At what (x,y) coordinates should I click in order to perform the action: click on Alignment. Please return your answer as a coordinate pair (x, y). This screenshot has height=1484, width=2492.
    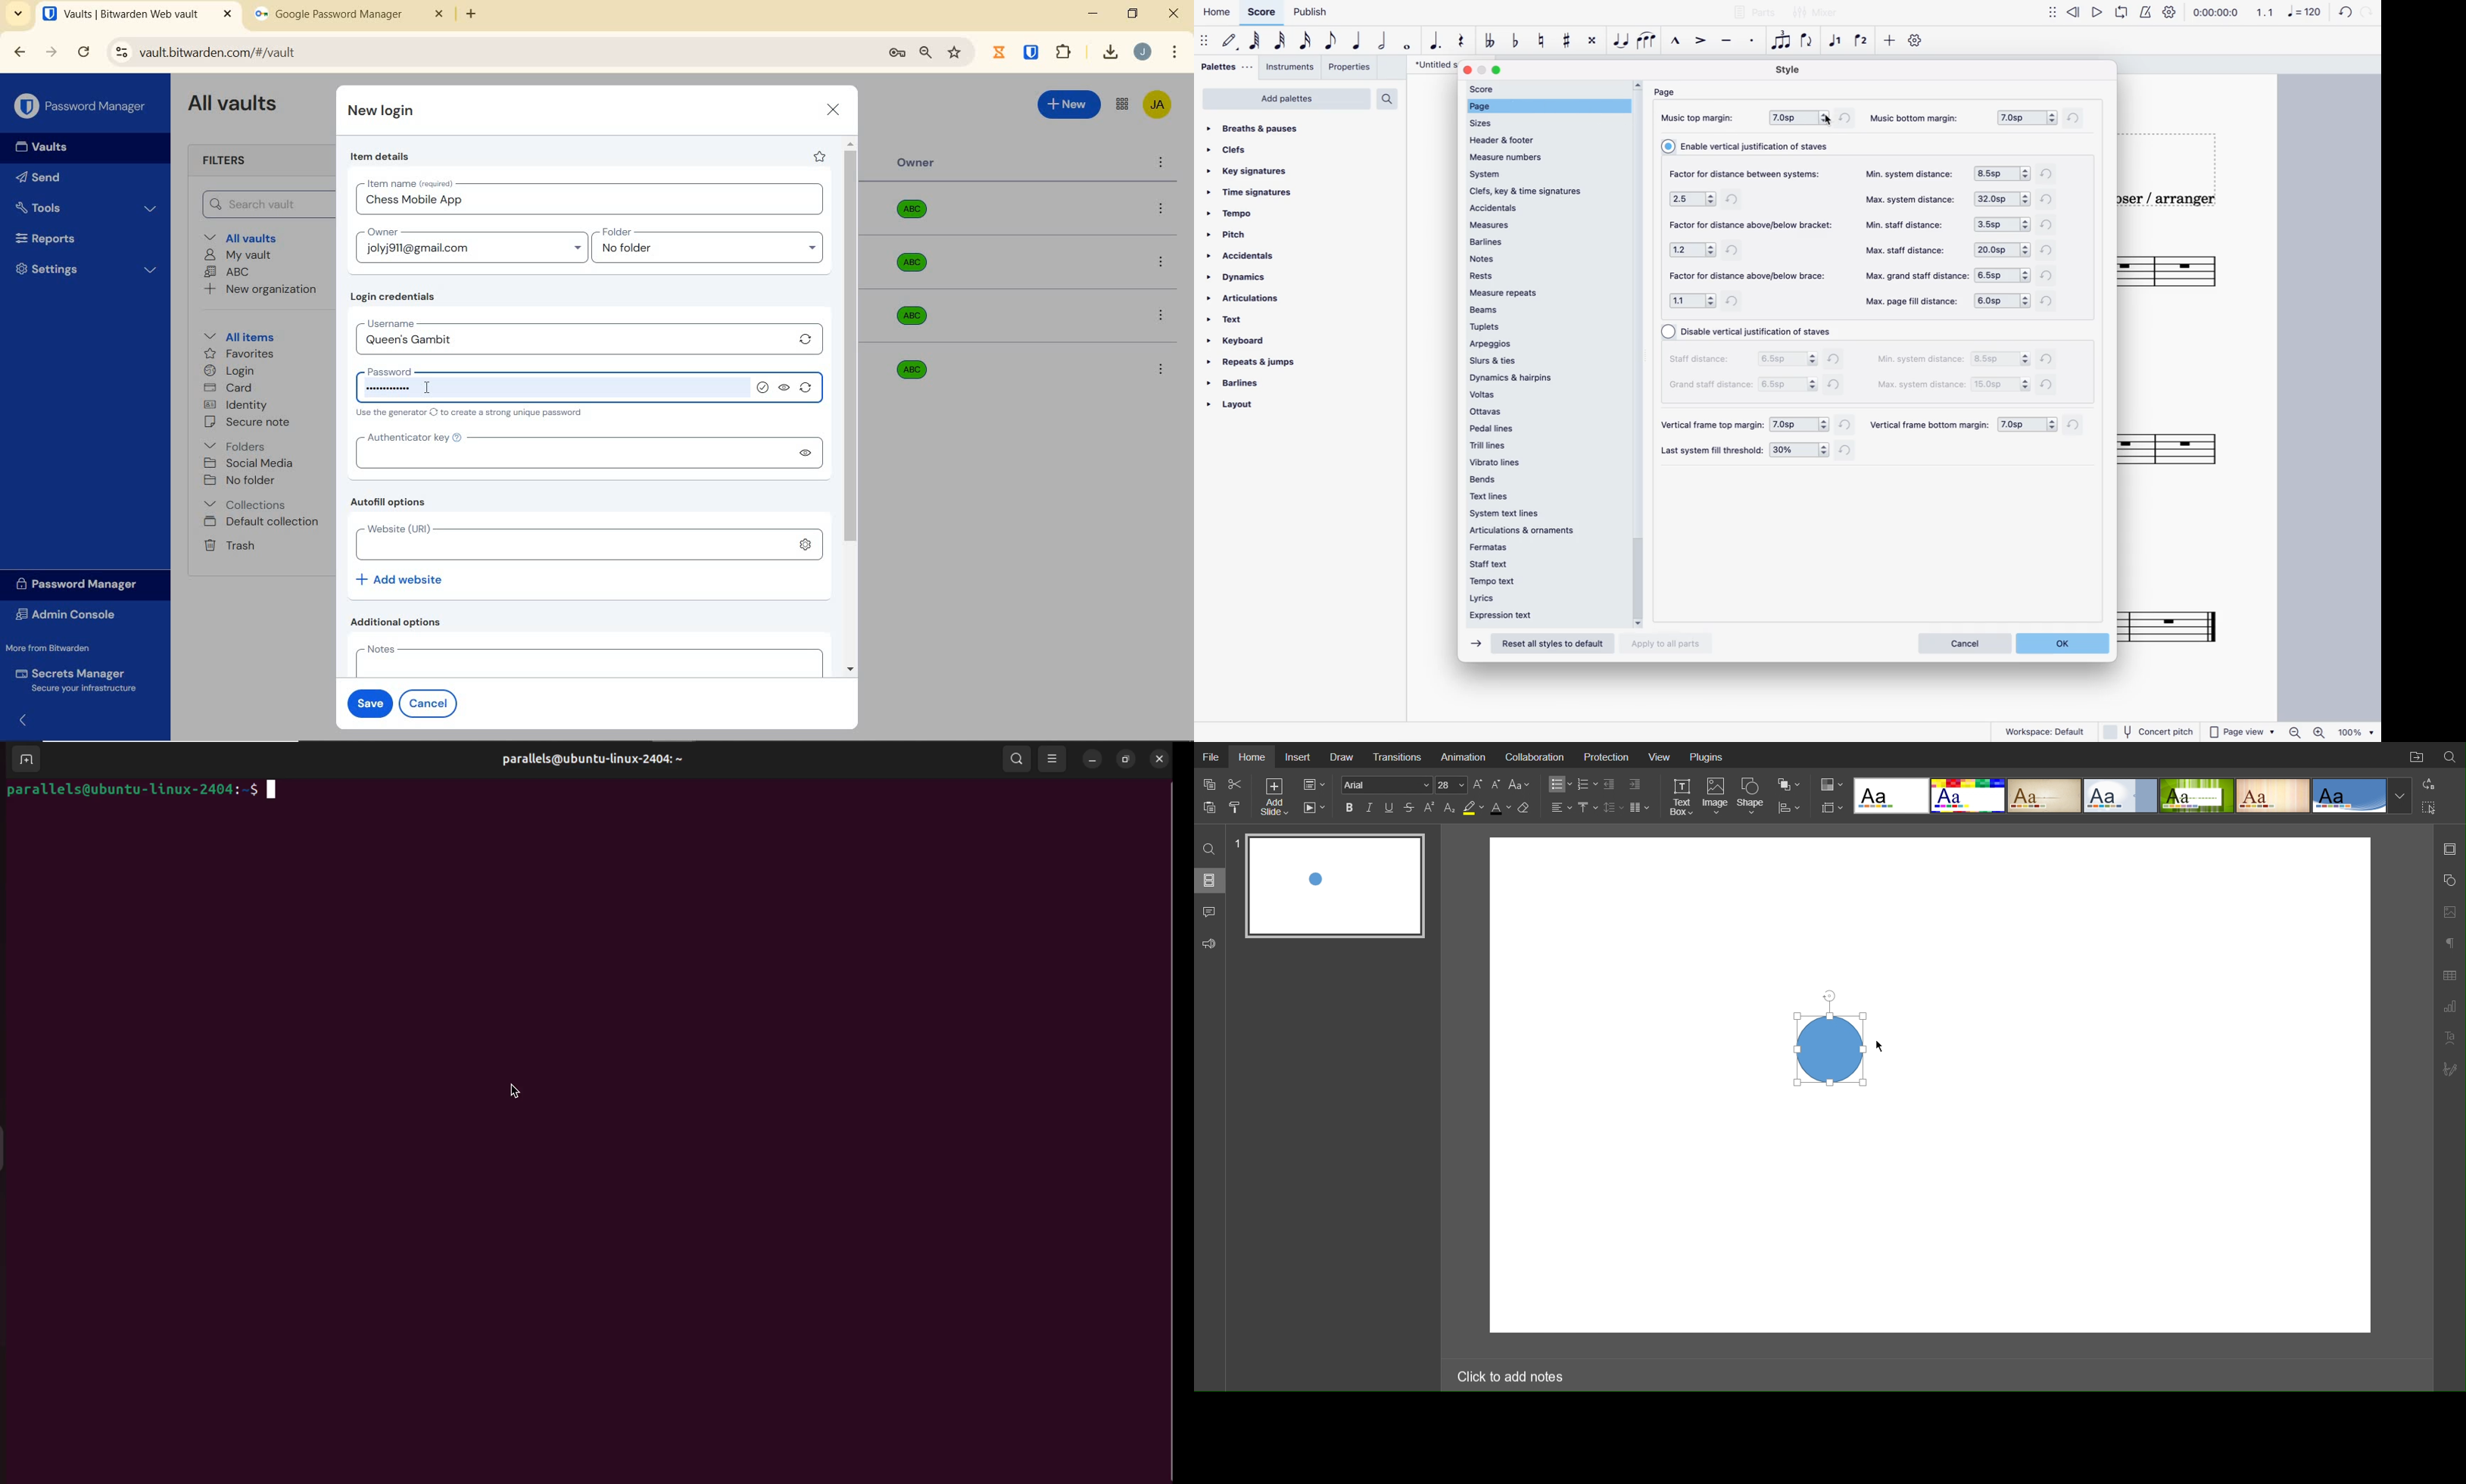
    Looking at the image, I should click on (1560, 807).